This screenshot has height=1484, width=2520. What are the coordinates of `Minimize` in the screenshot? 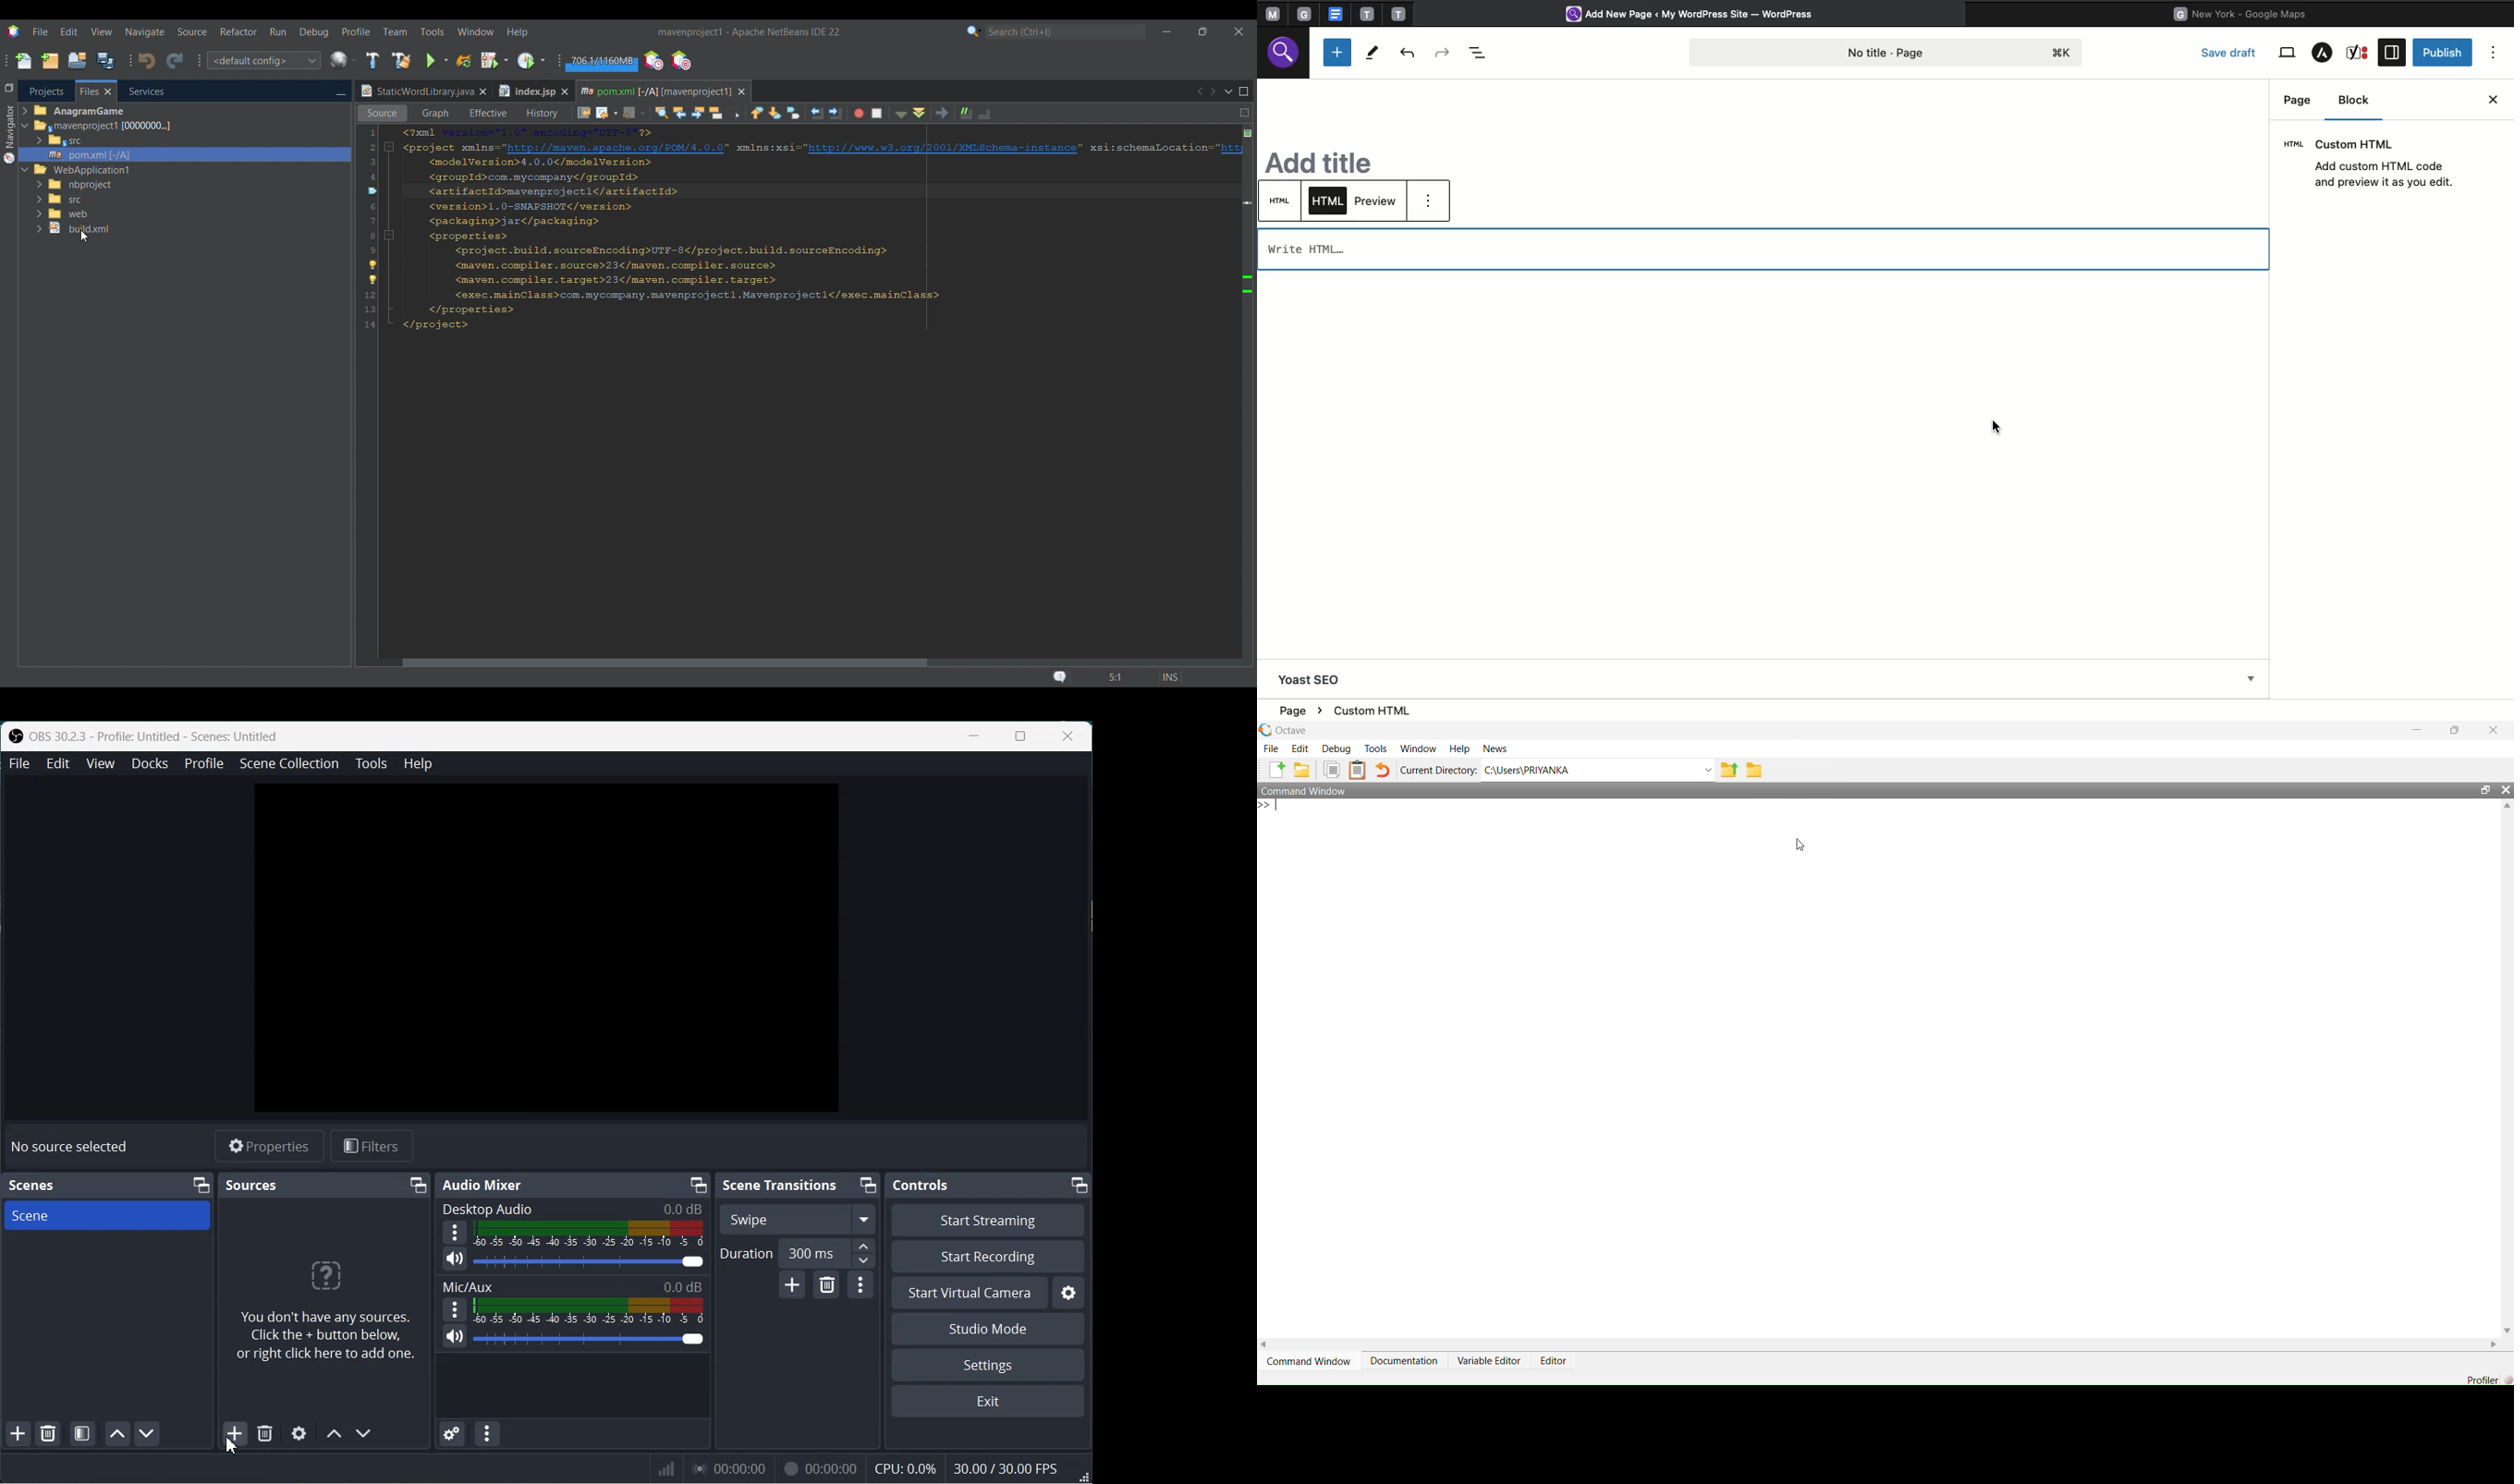 It's located at (419, 1186).